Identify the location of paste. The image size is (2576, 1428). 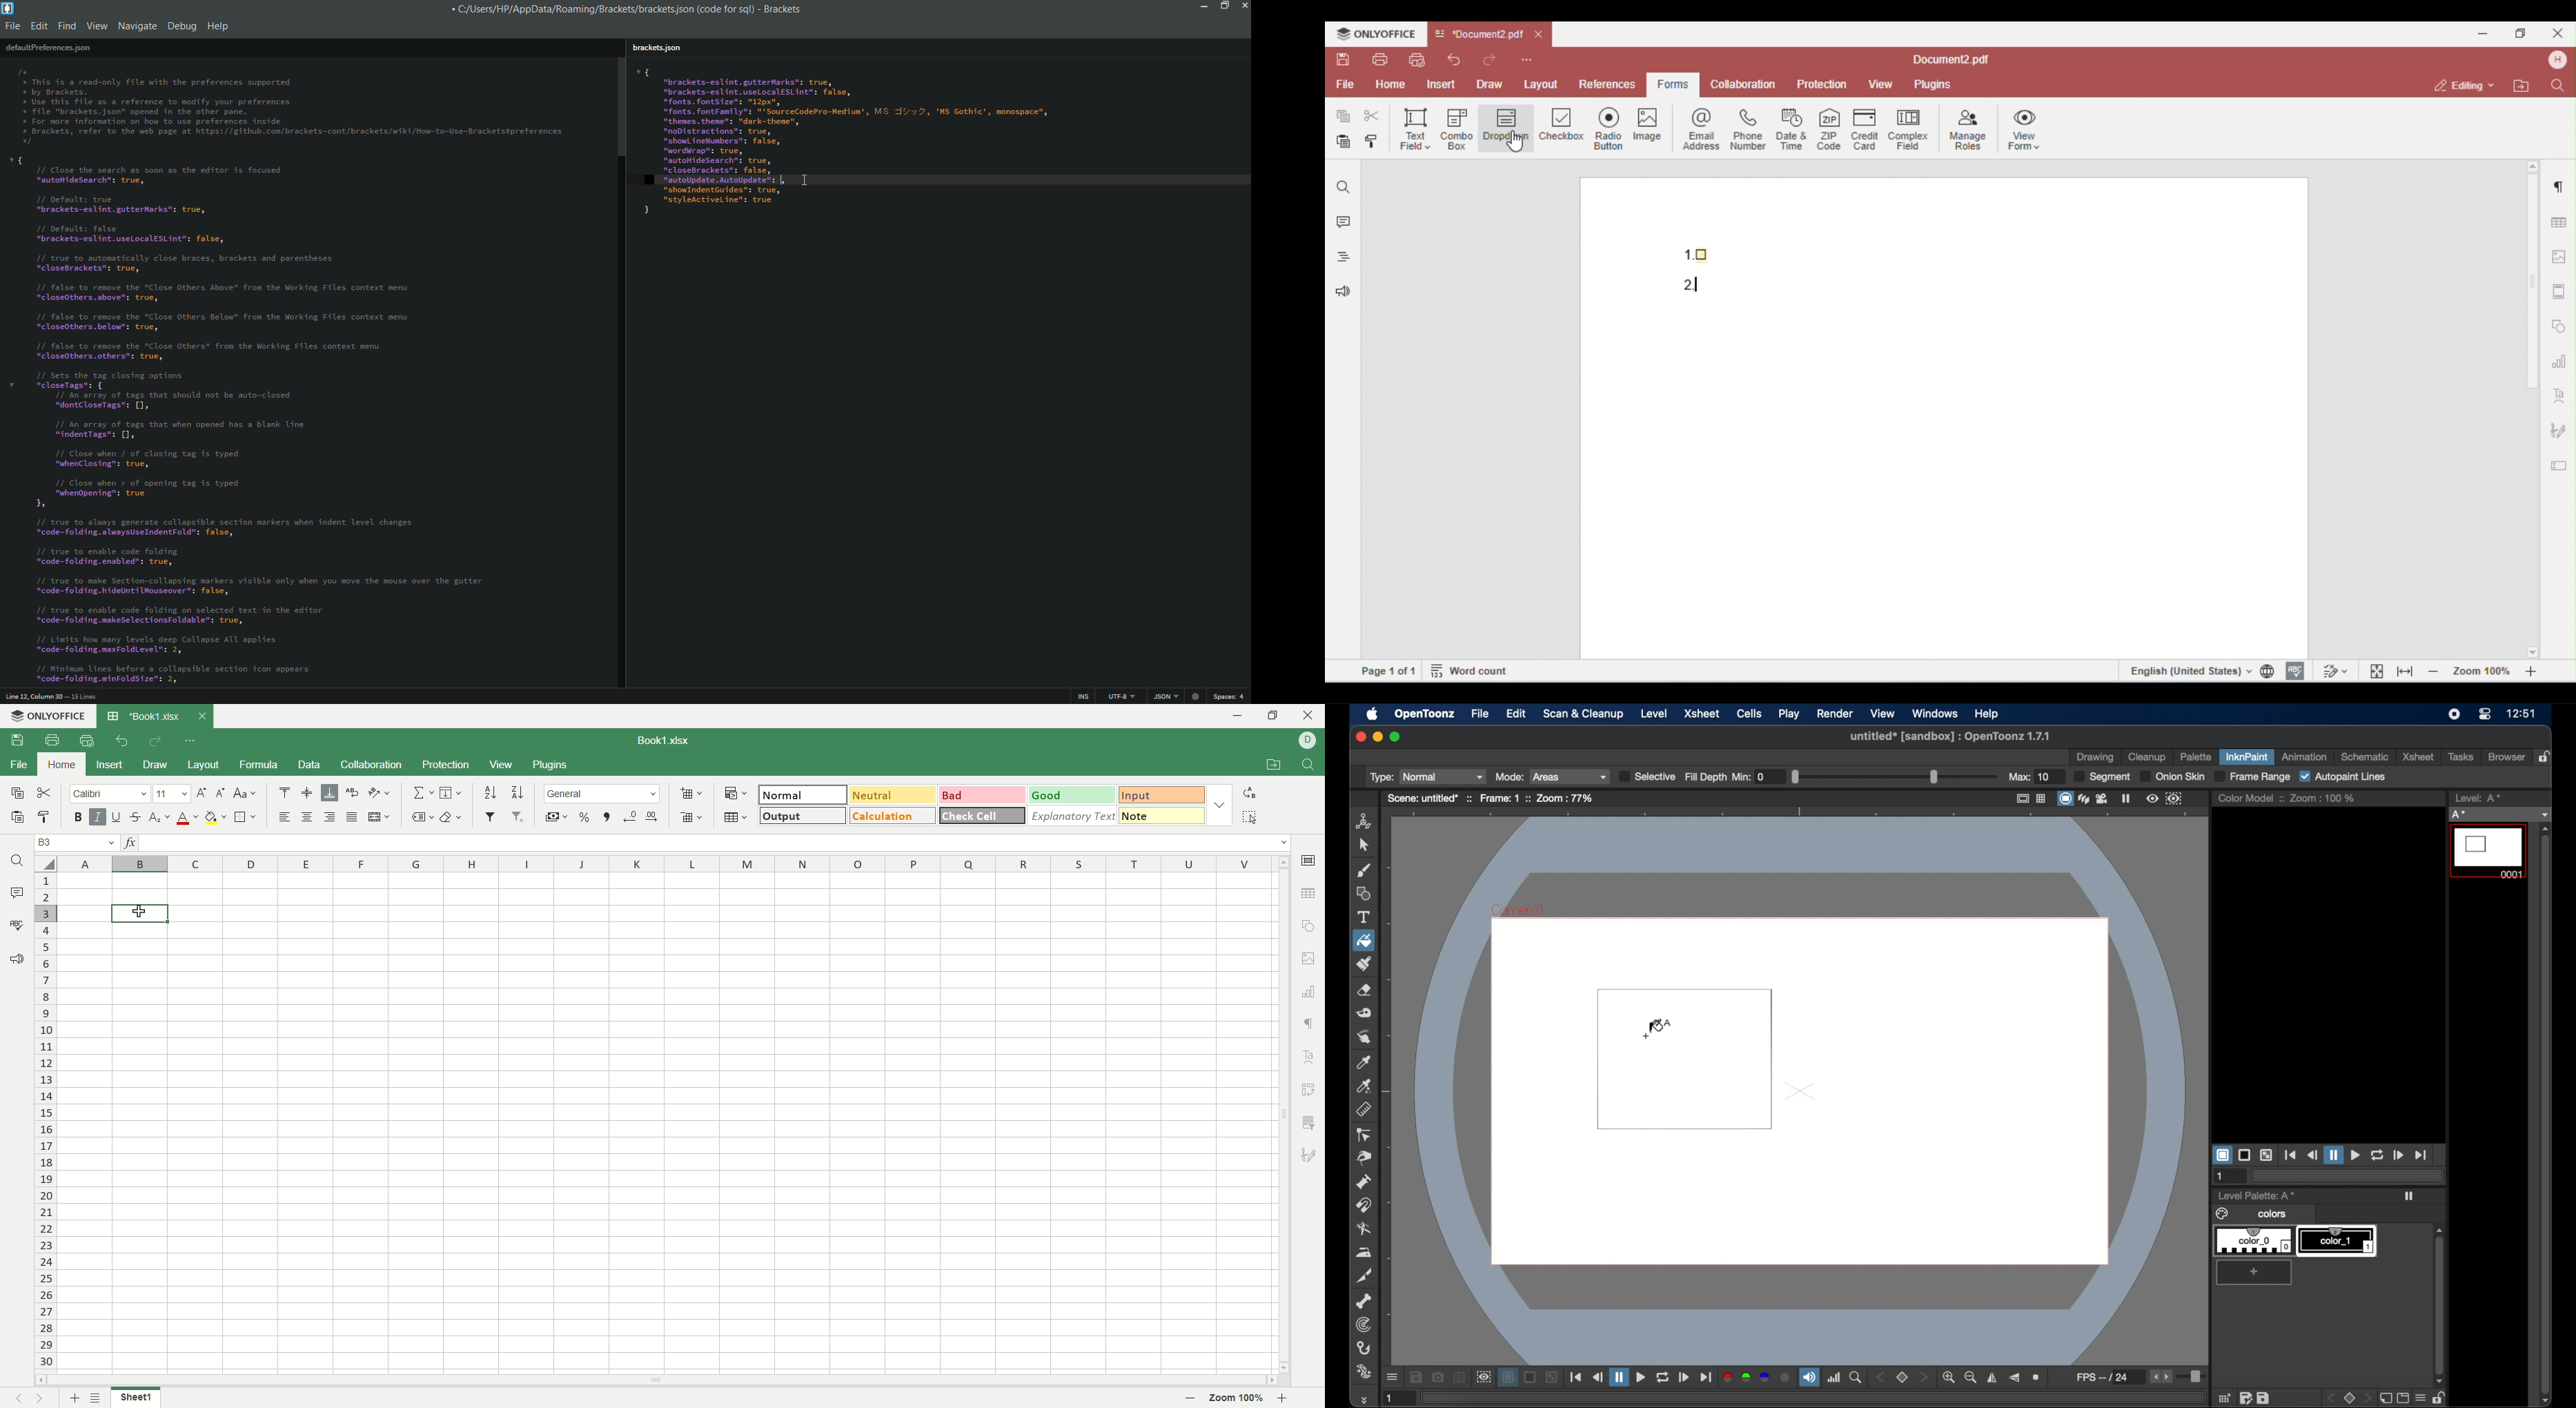
(16, 817).